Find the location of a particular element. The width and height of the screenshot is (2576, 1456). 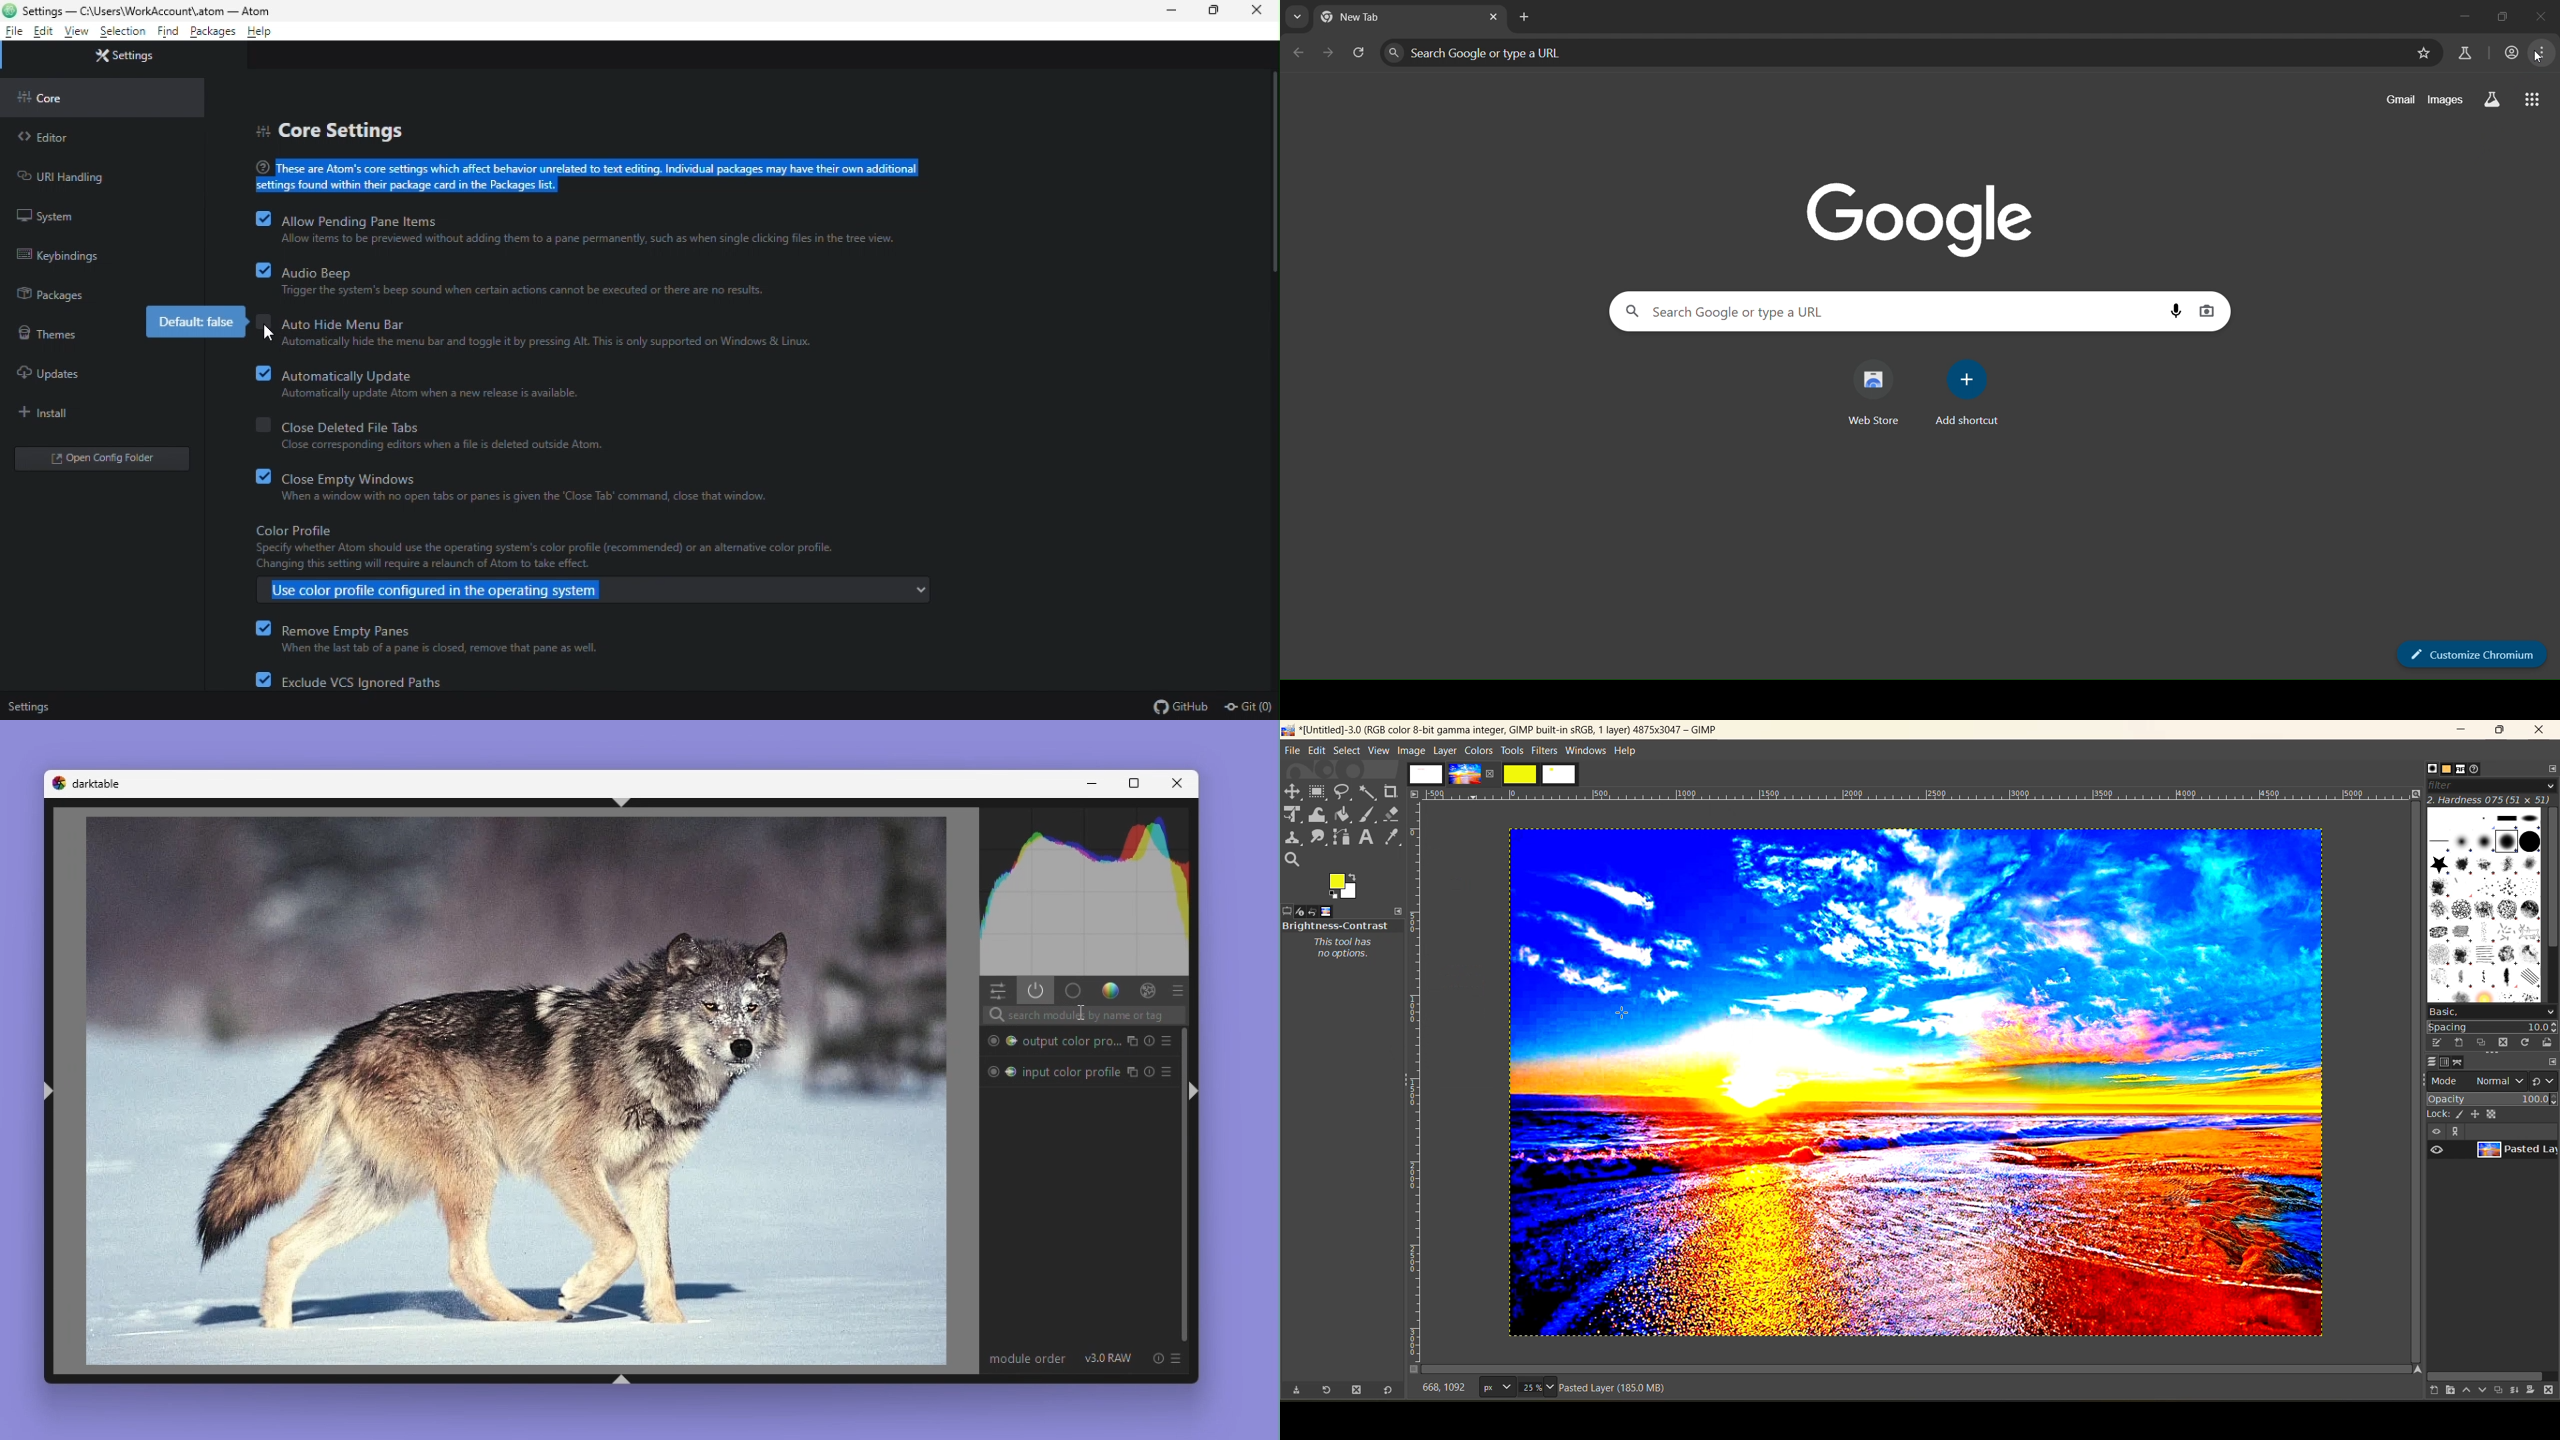

image is located at coordinates (1411, 751).